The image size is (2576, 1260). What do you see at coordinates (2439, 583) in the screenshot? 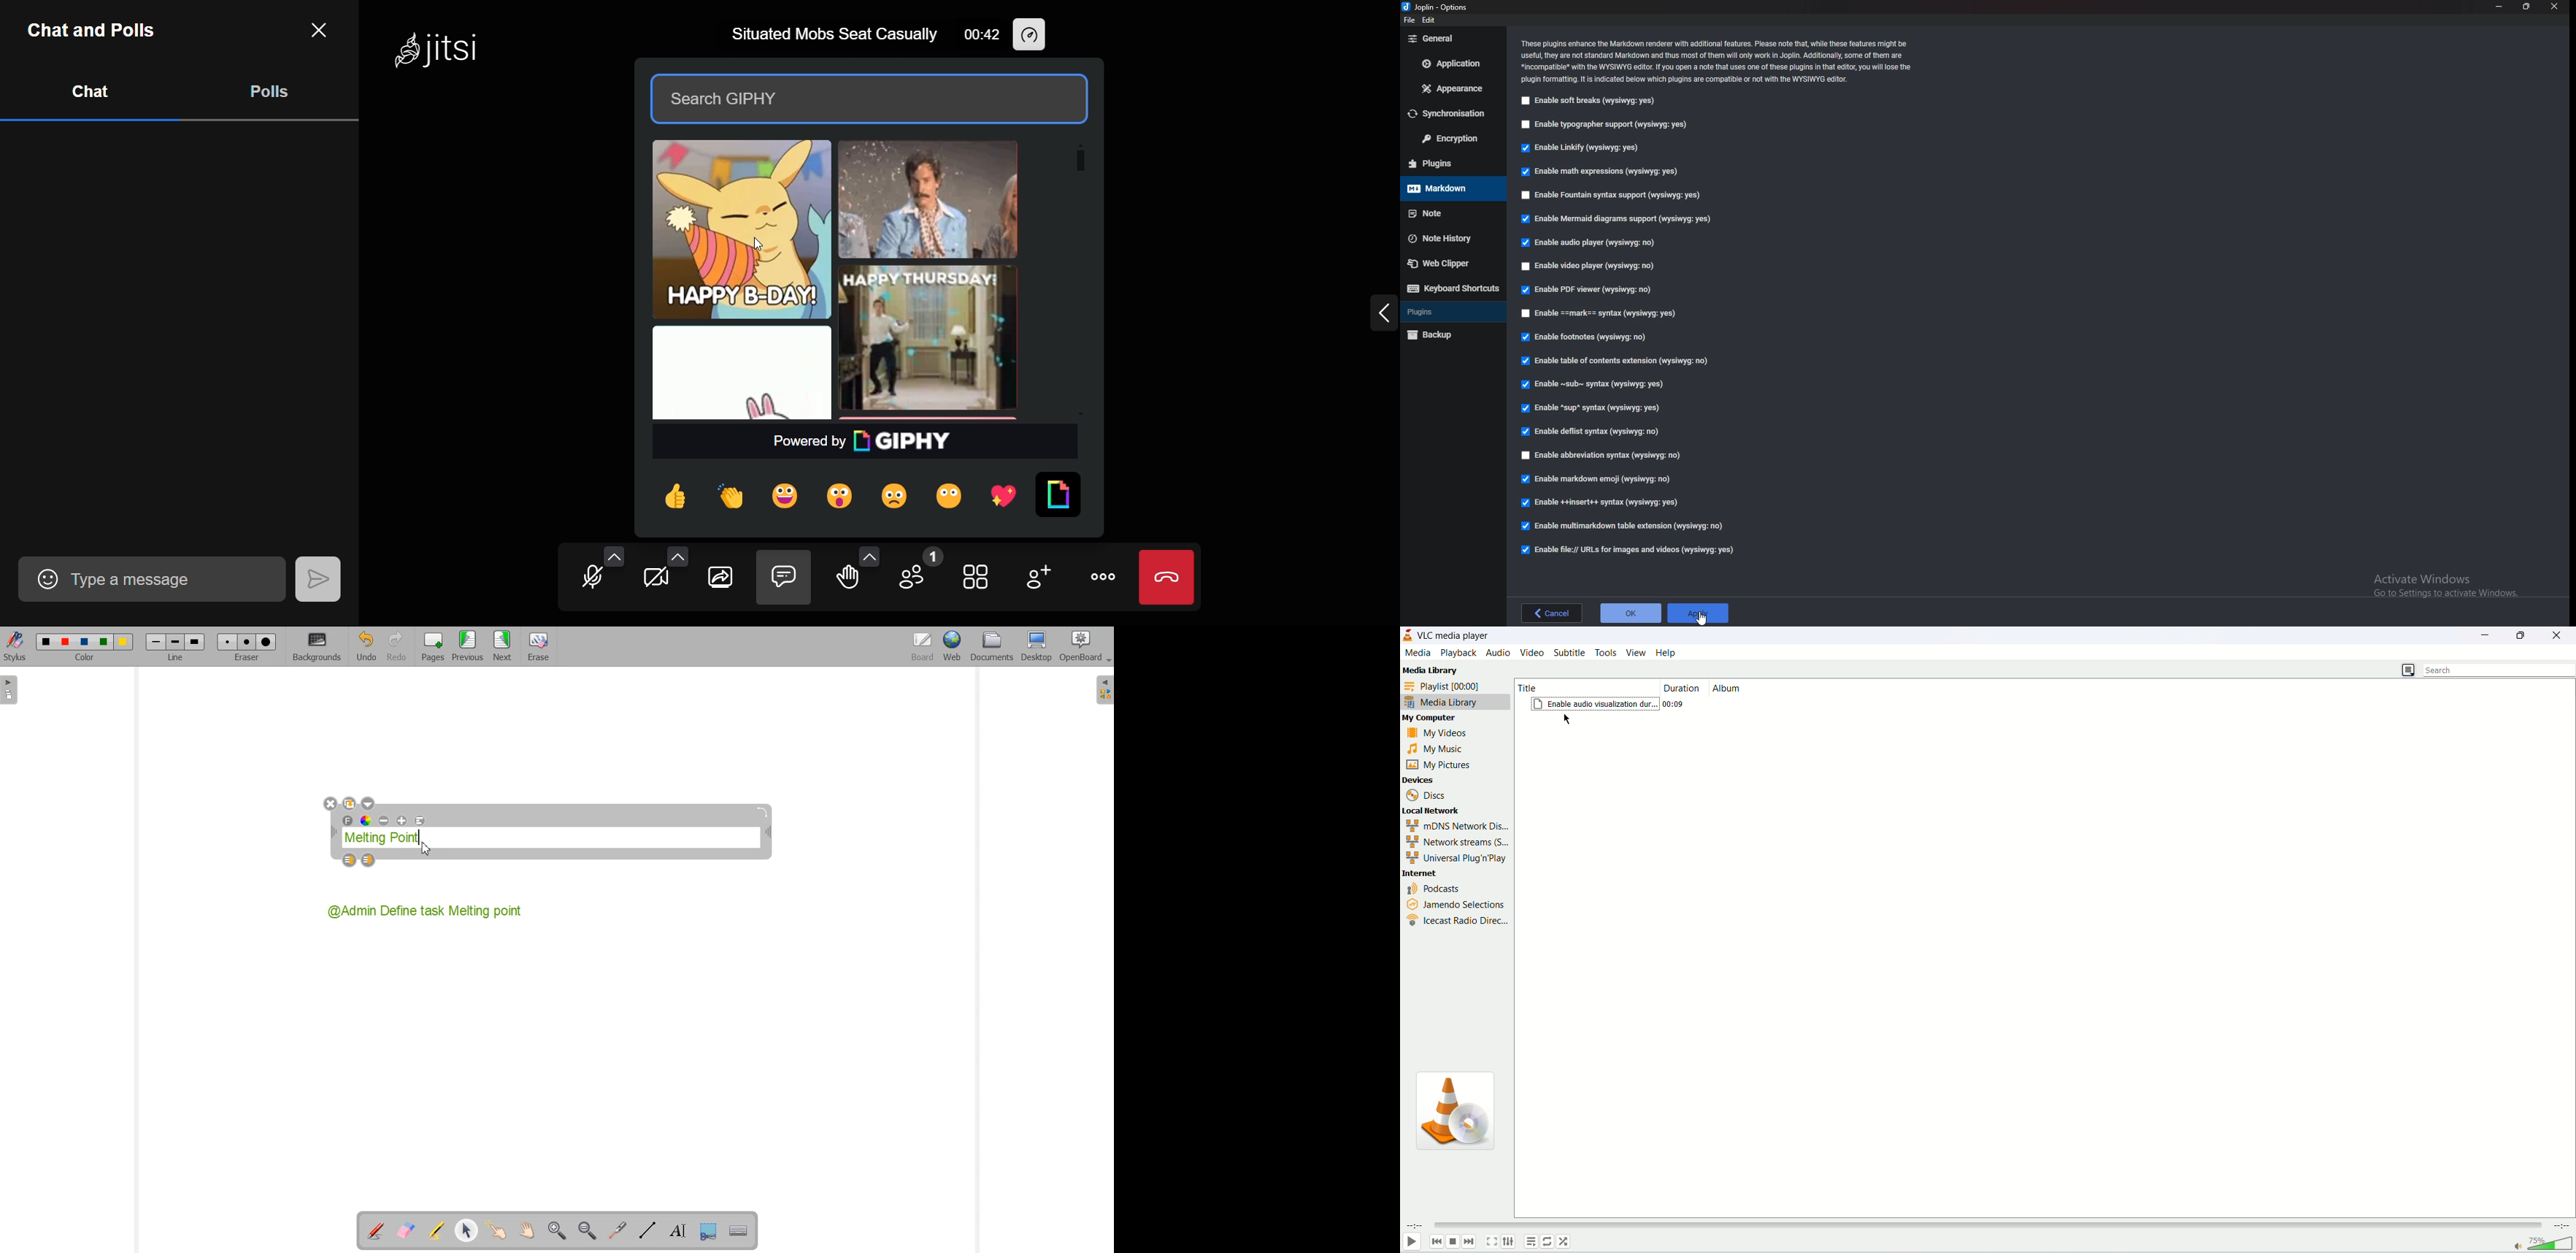
I see `Activate Windows
Go to Settings to activate Windows.` at bounding box center [2439, 583].